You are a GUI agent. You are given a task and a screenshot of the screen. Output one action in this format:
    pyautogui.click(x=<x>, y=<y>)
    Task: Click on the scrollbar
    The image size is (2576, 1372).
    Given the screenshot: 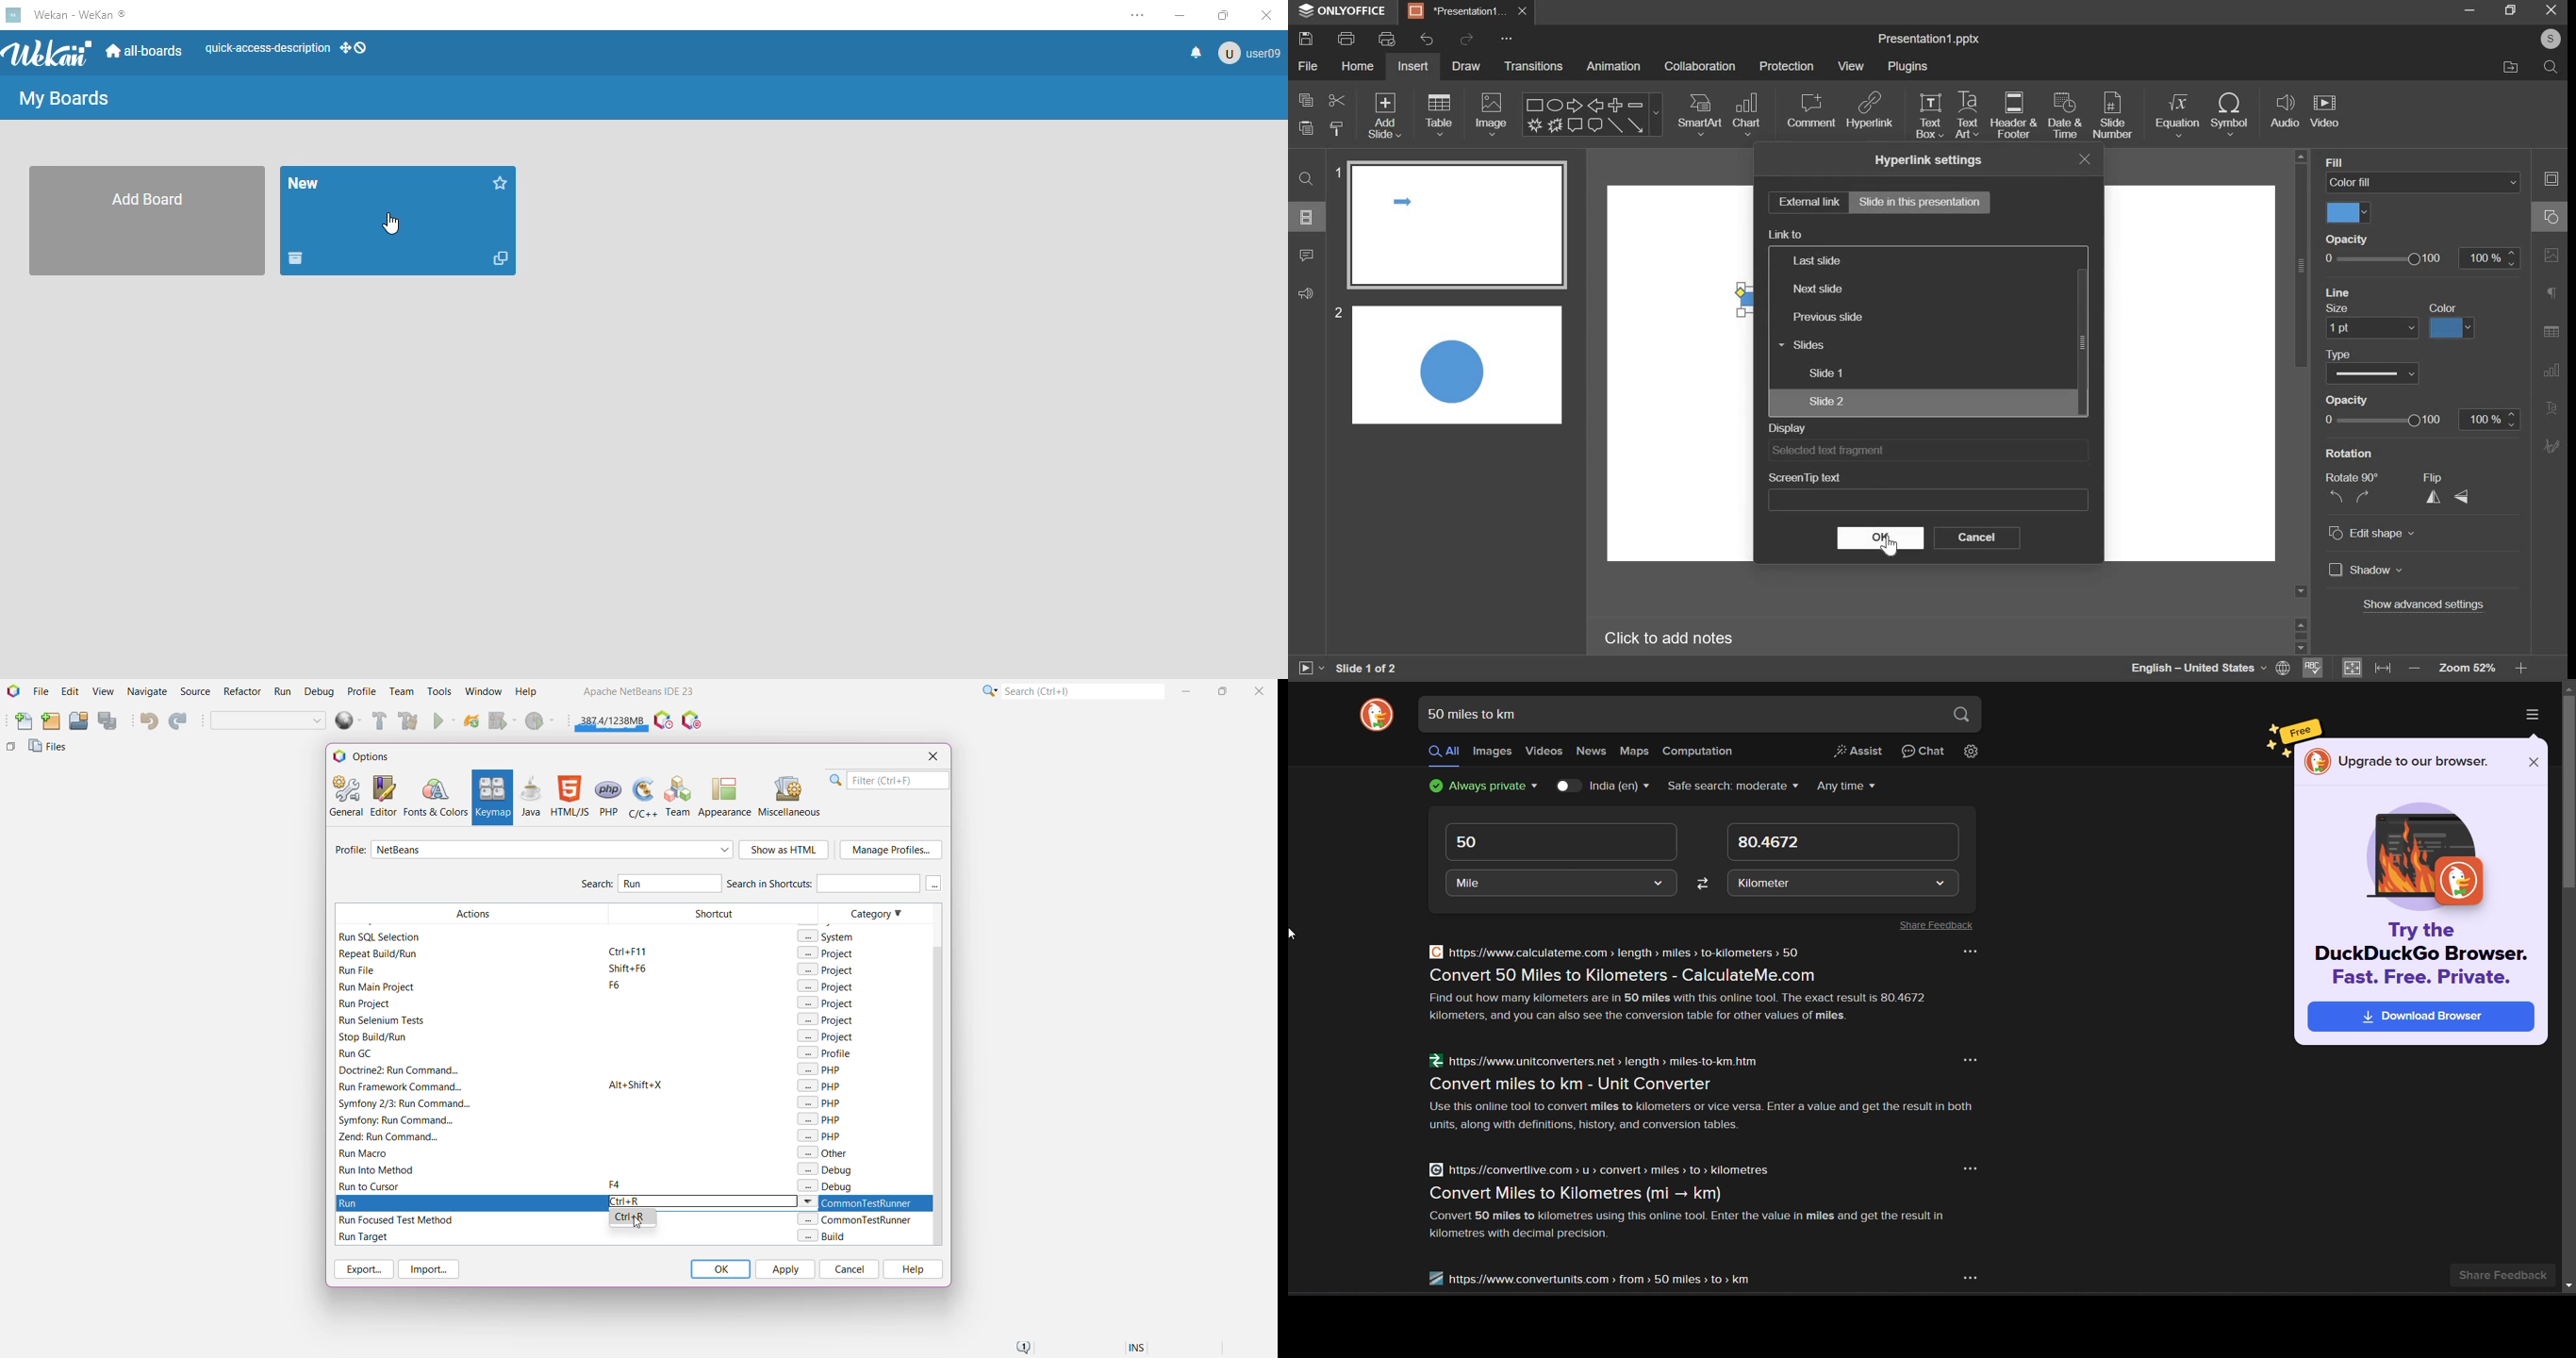 What is the action you would take?
    pyautogui.click(x=2083, y=342)
    